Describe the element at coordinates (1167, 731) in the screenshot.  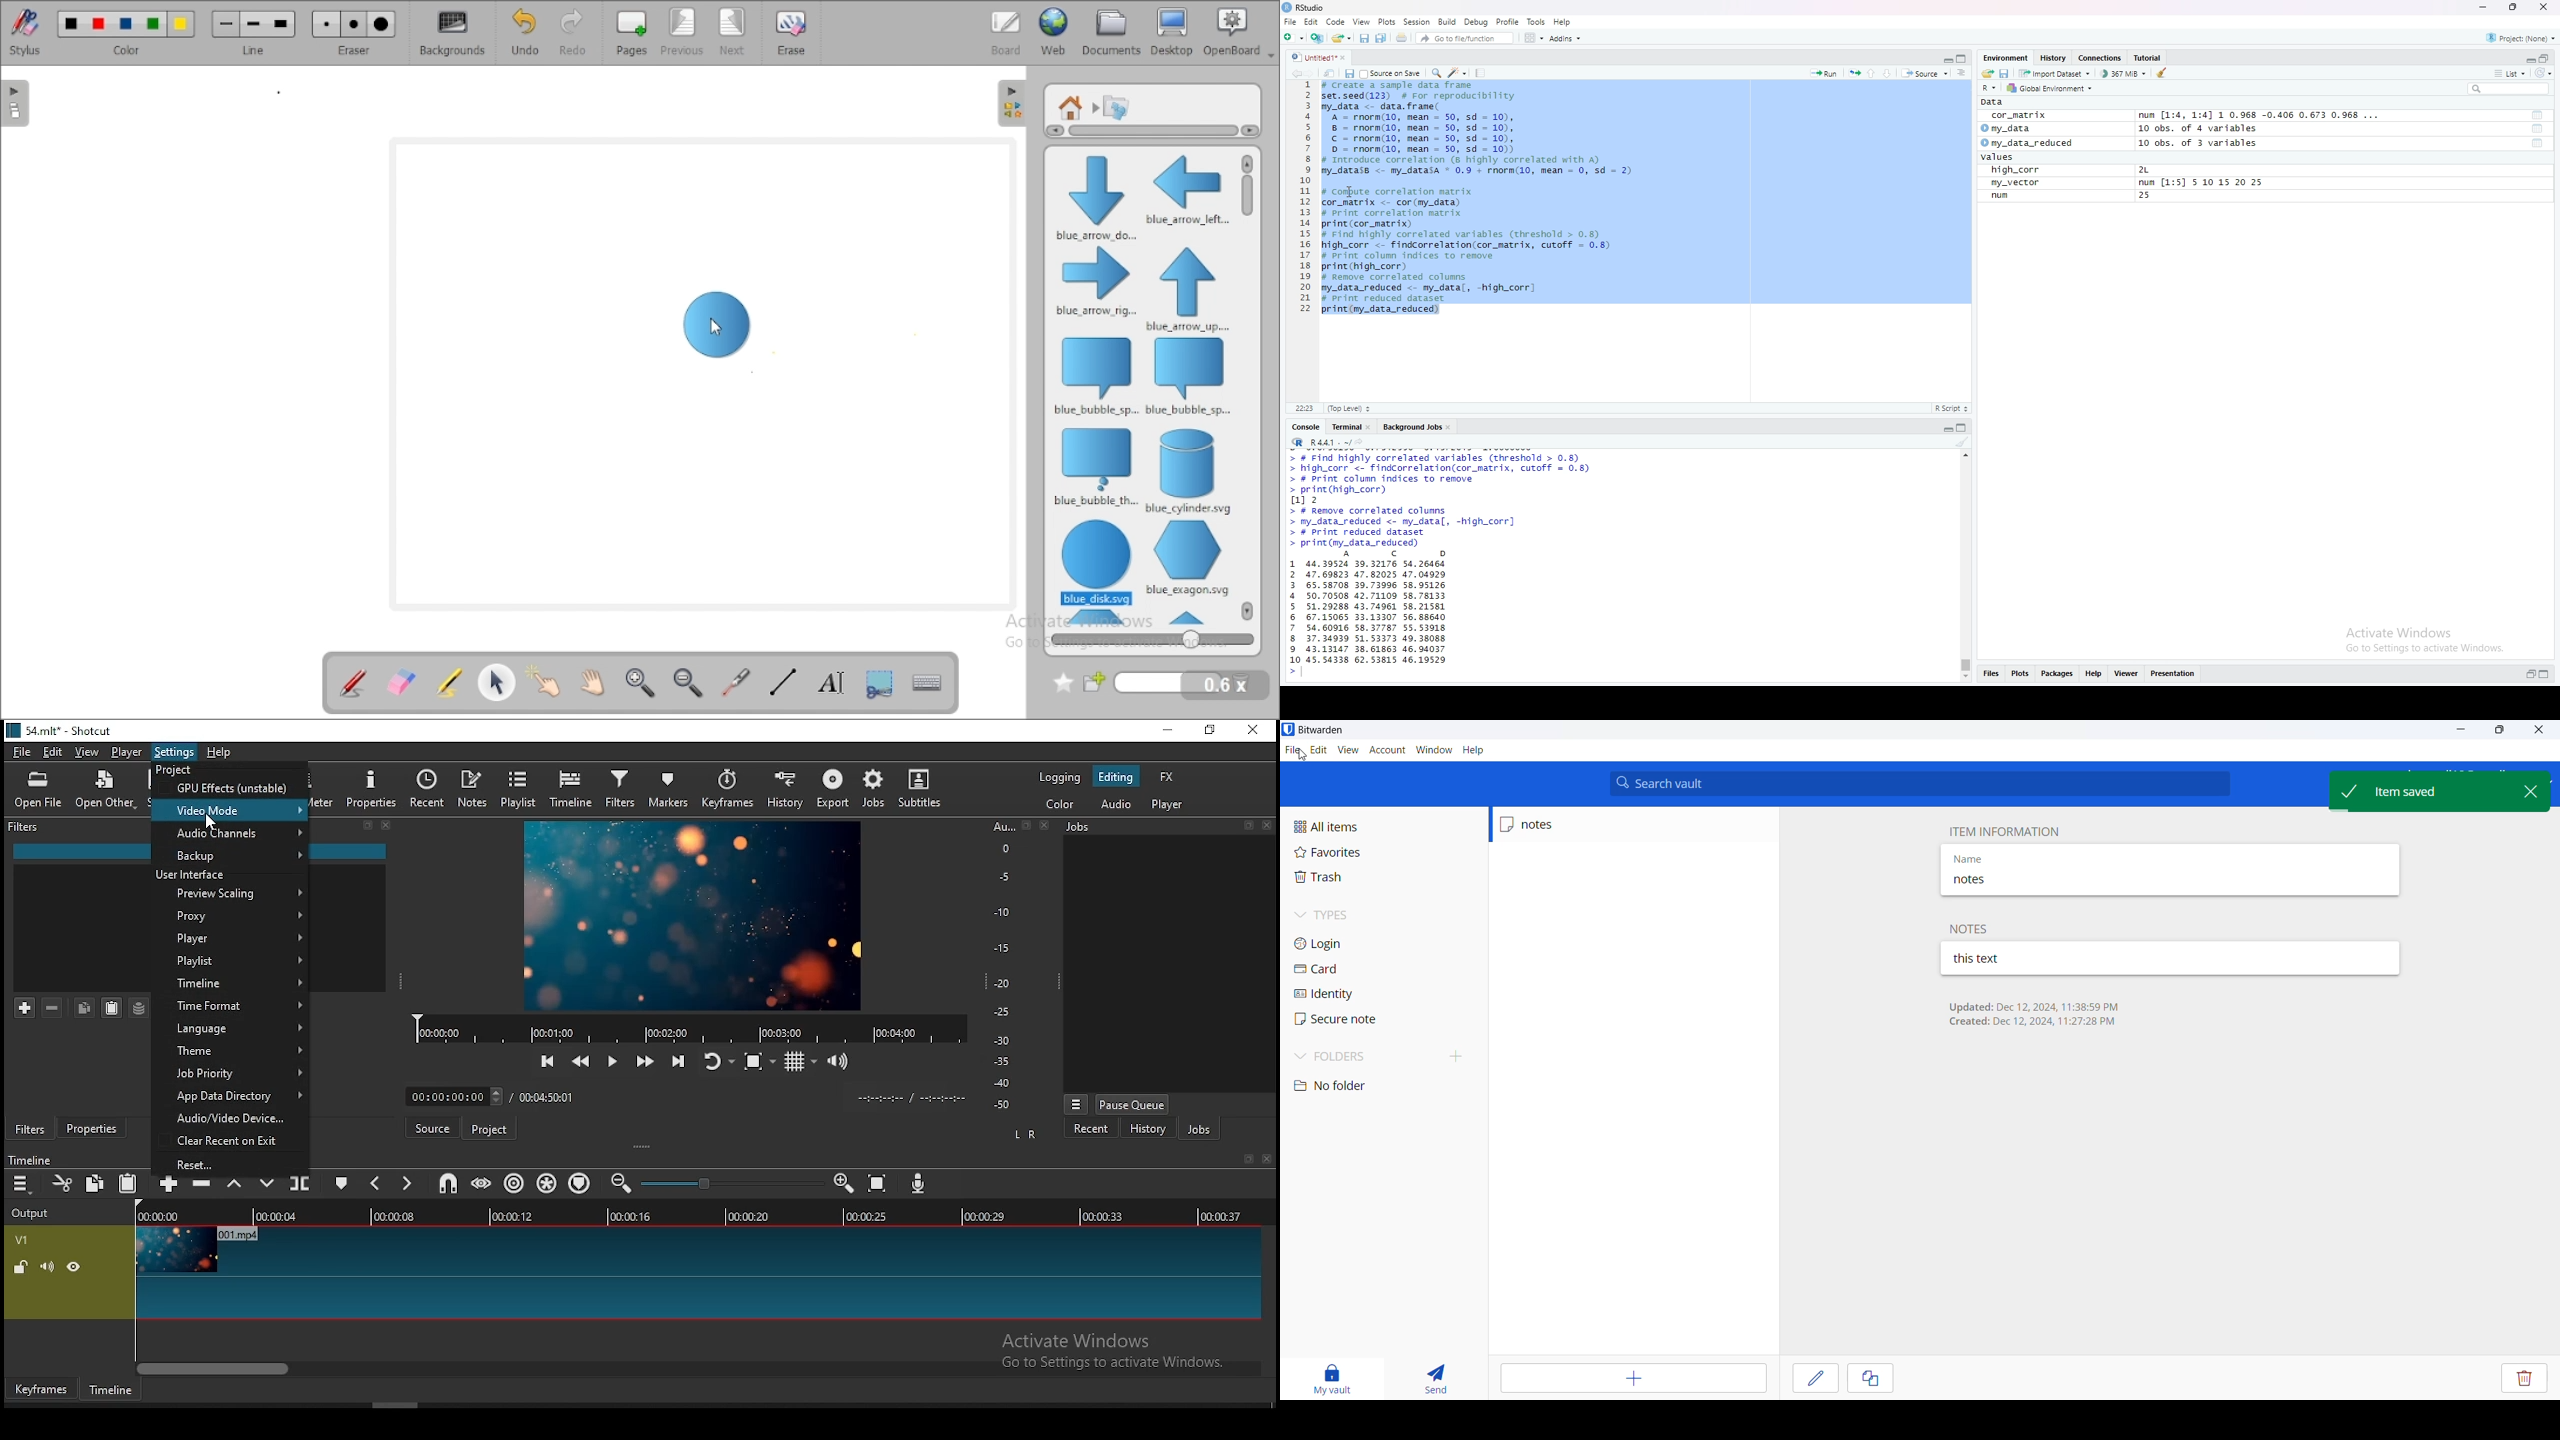
I see `minimize` at that location.